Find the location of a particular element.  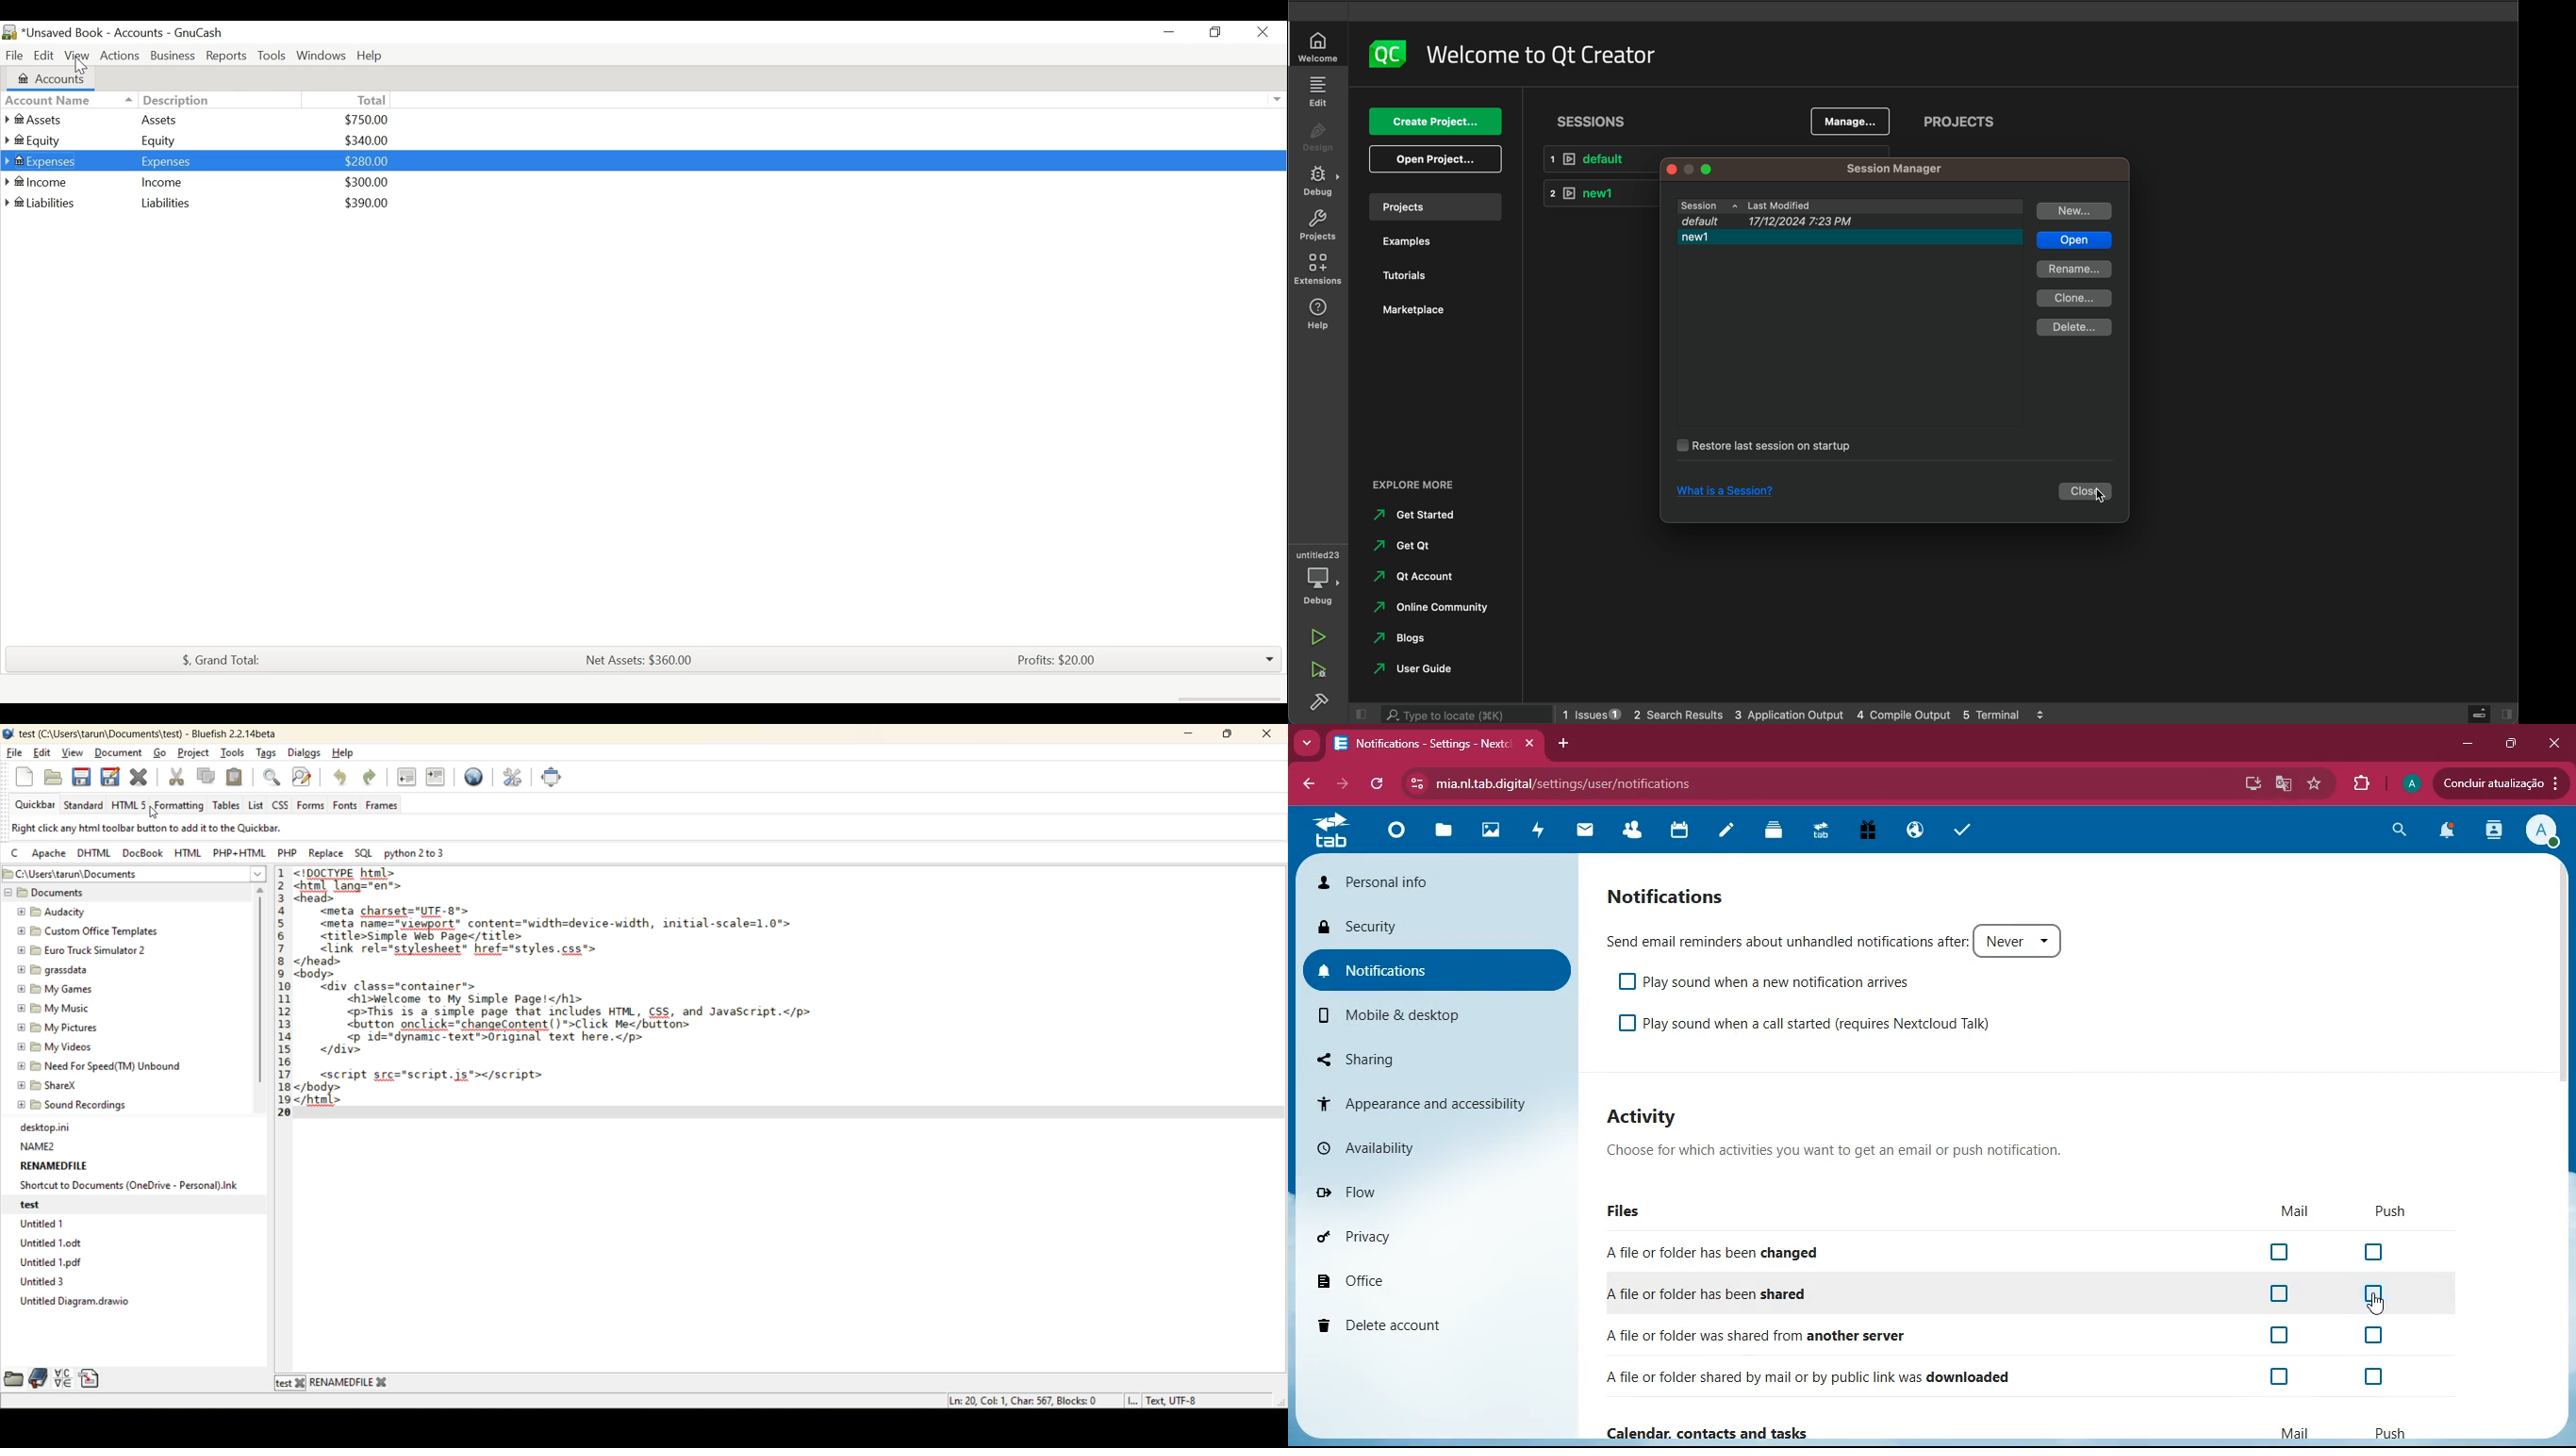

edit references is located at coordinates (511, 776).